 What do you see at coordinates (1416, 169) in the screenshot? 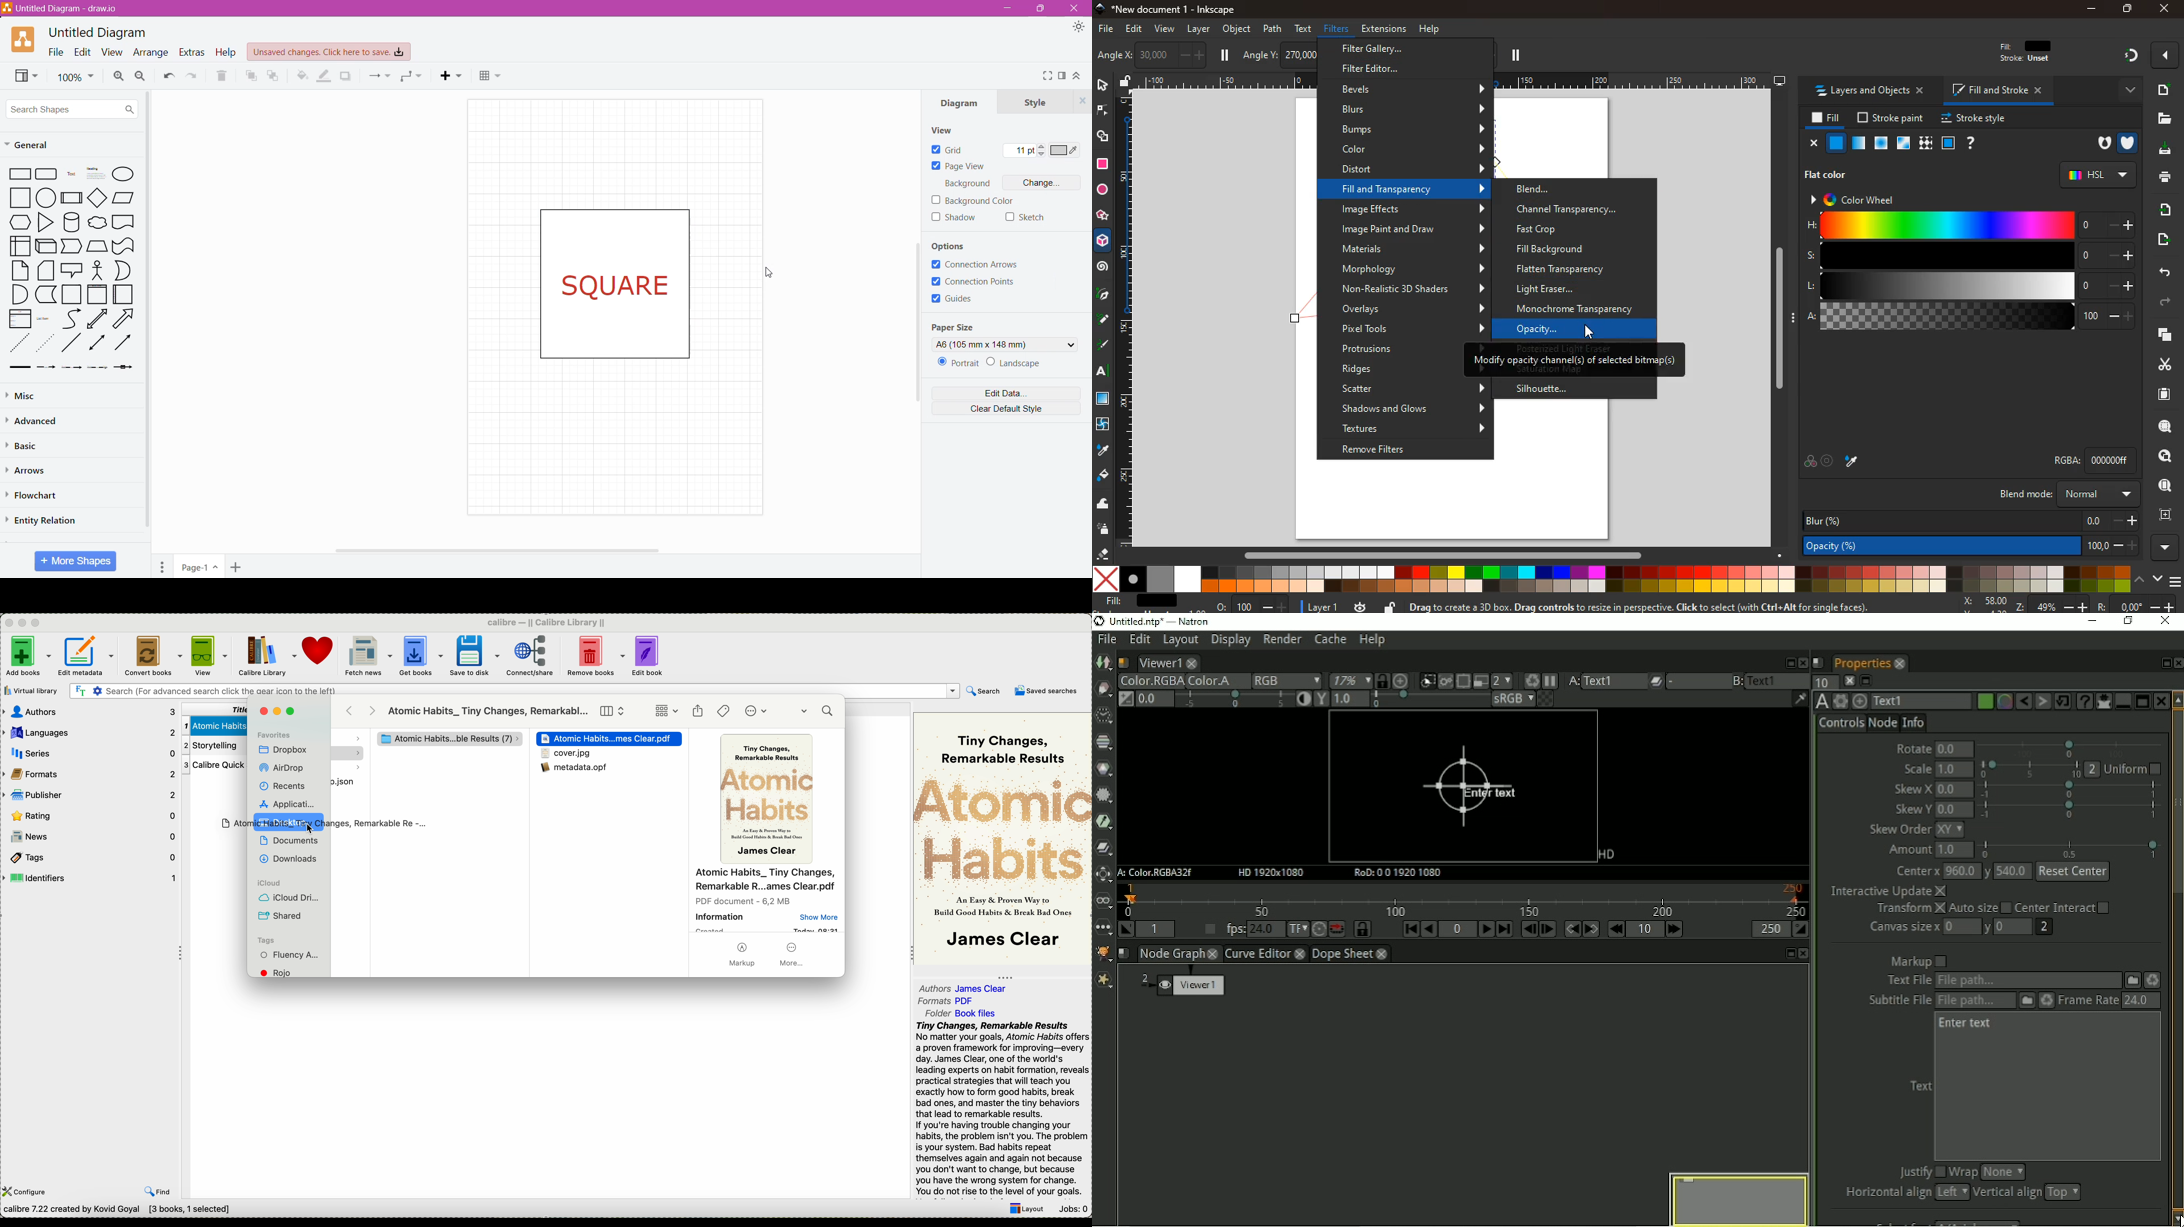
I see `distort` at bounding box center [1416, 169].